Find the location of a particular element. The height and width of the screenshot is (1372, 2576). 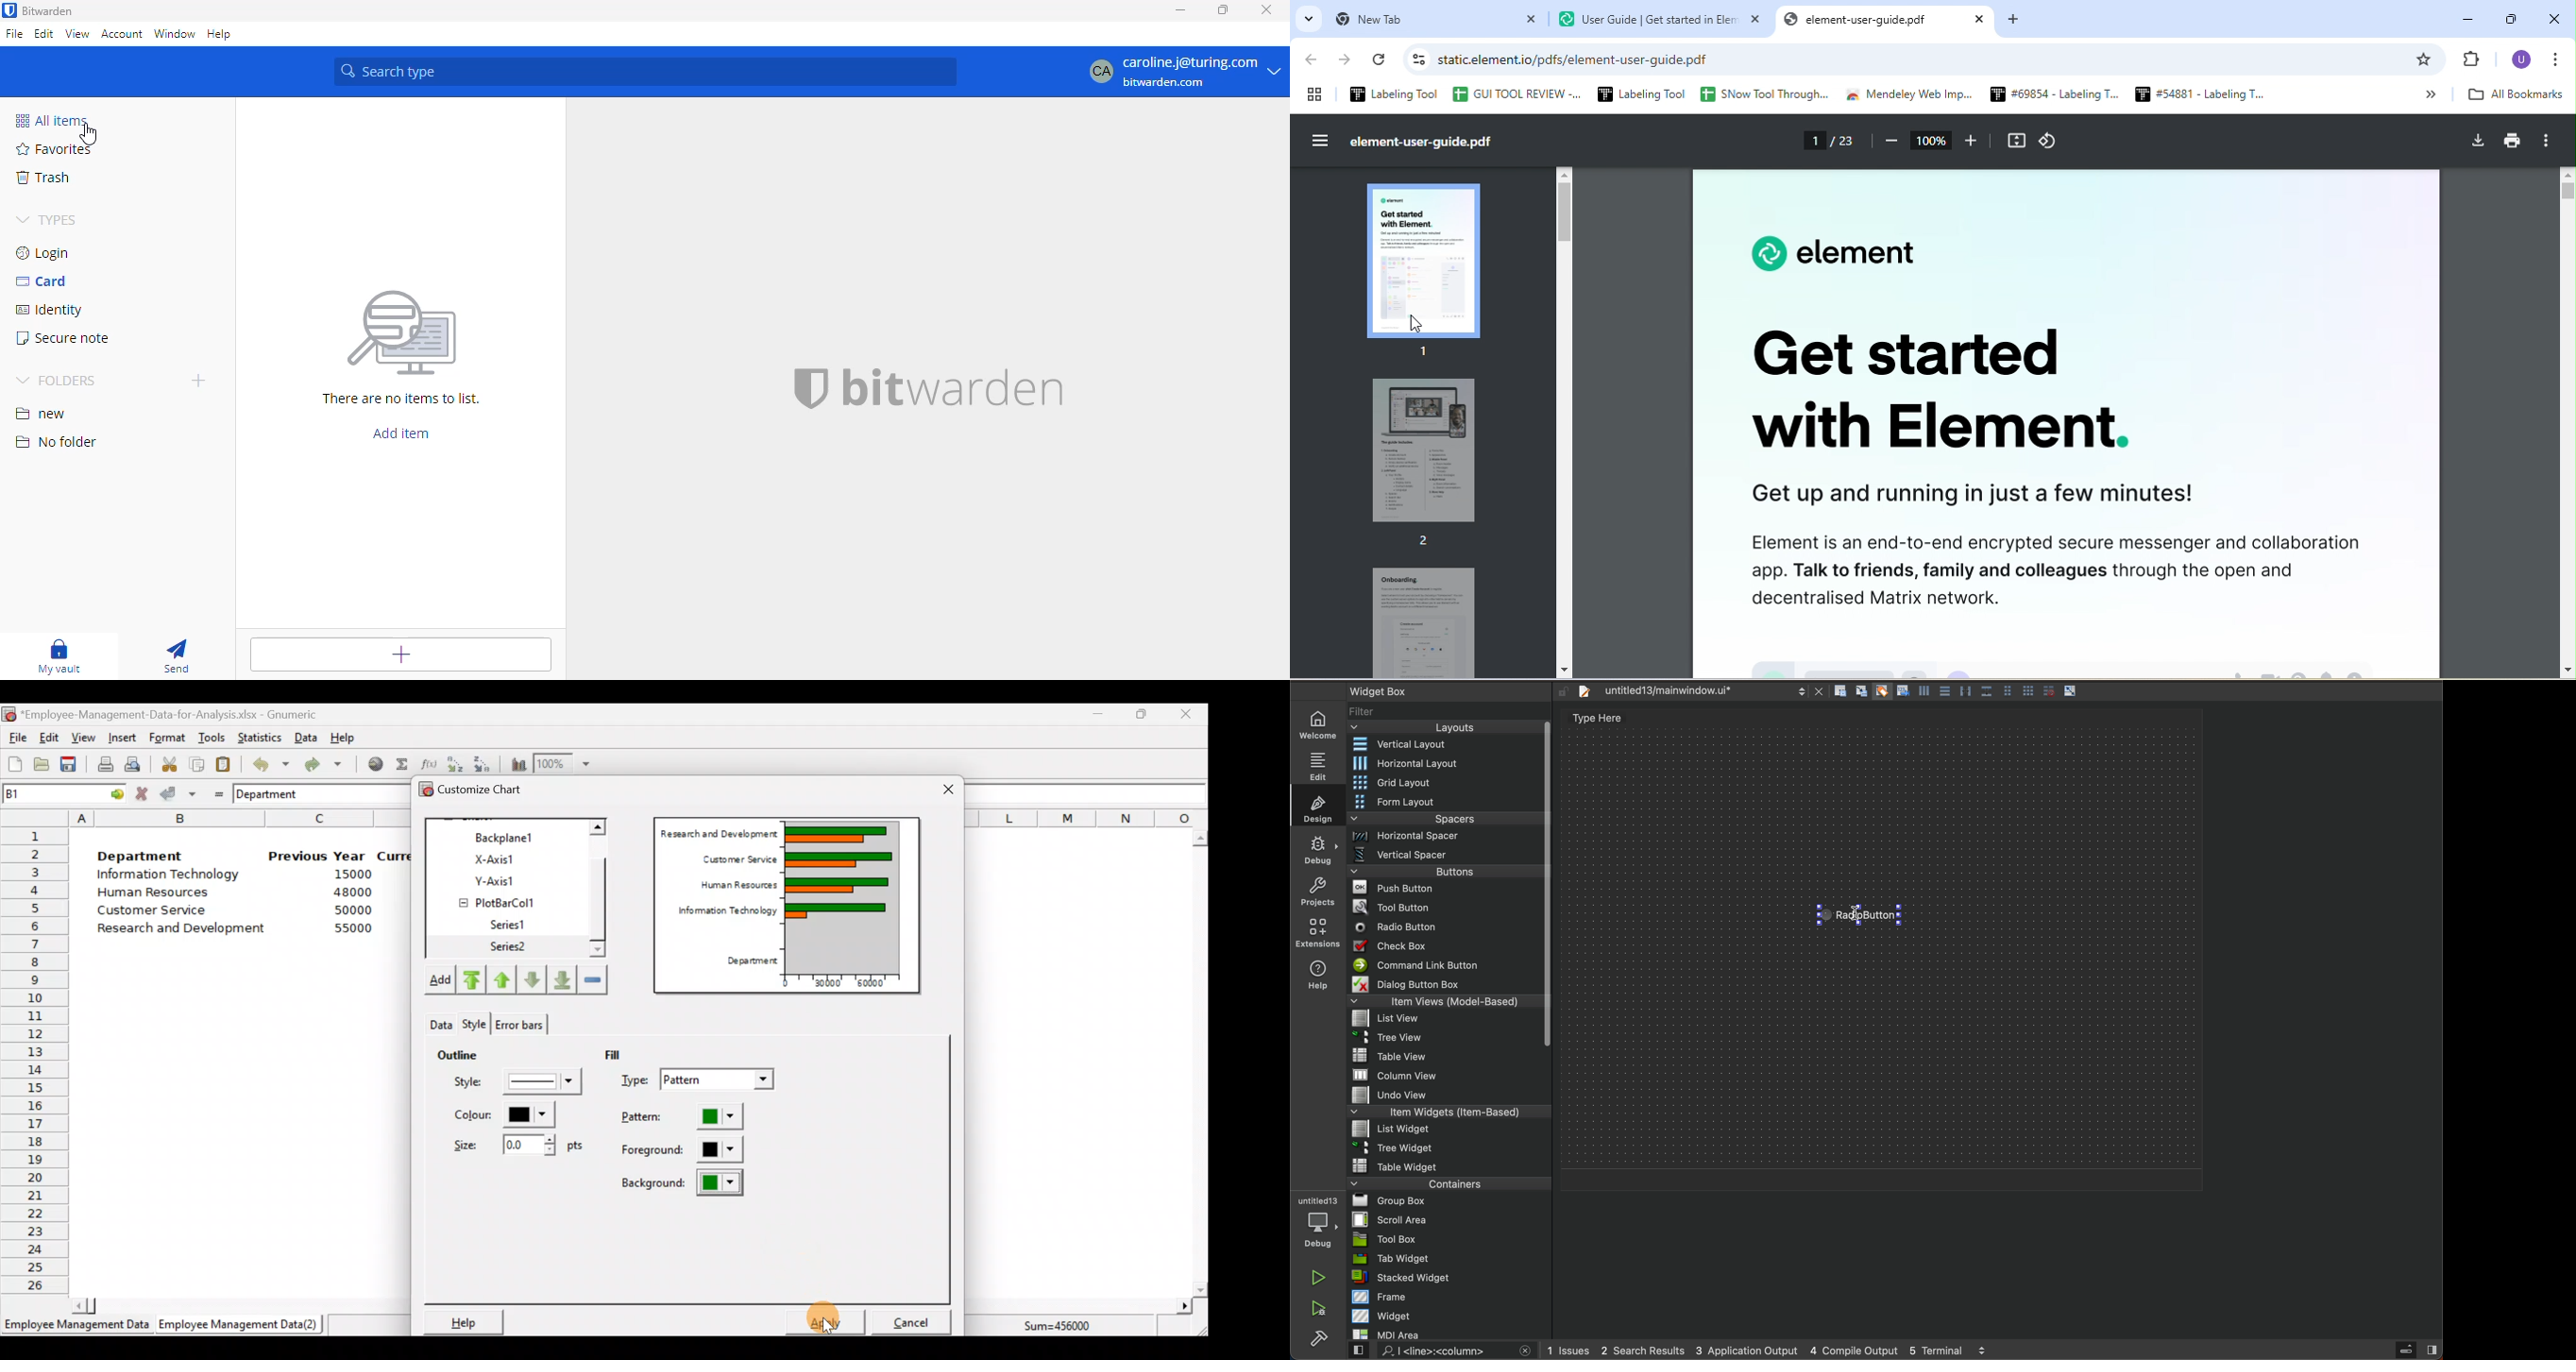

Style is located at coordinates (520, 1085).